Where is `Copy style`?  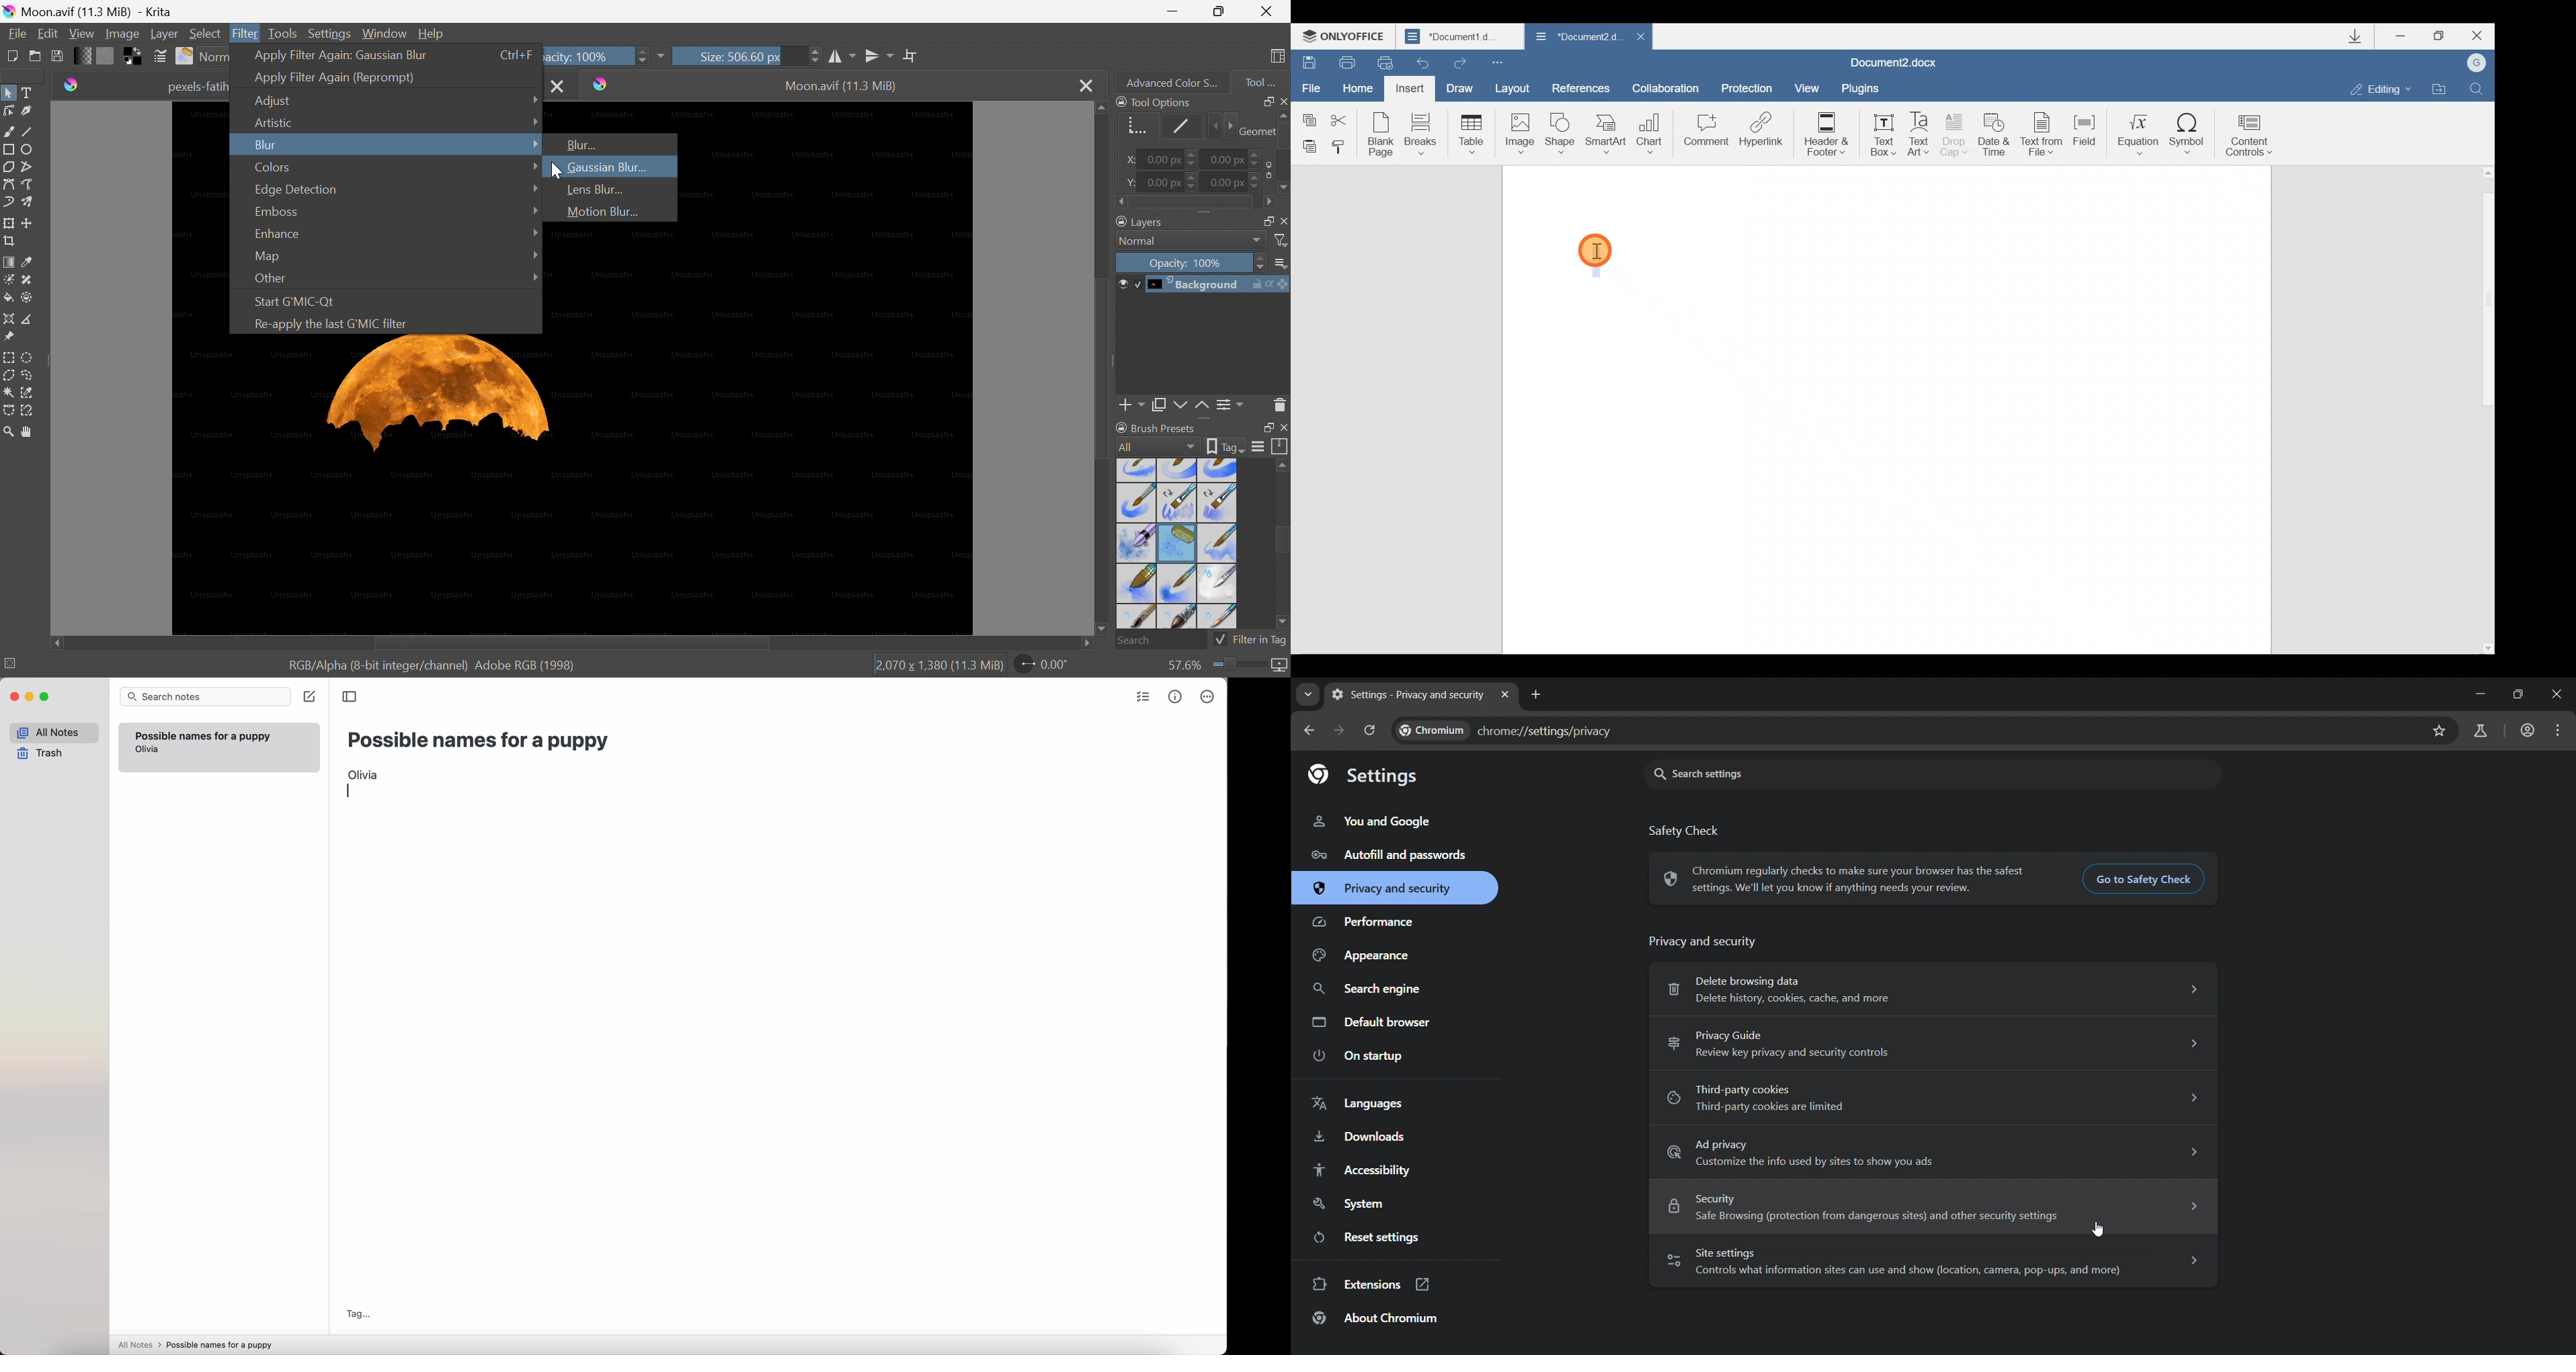
Copy style is located at coordinates (1342, 147).